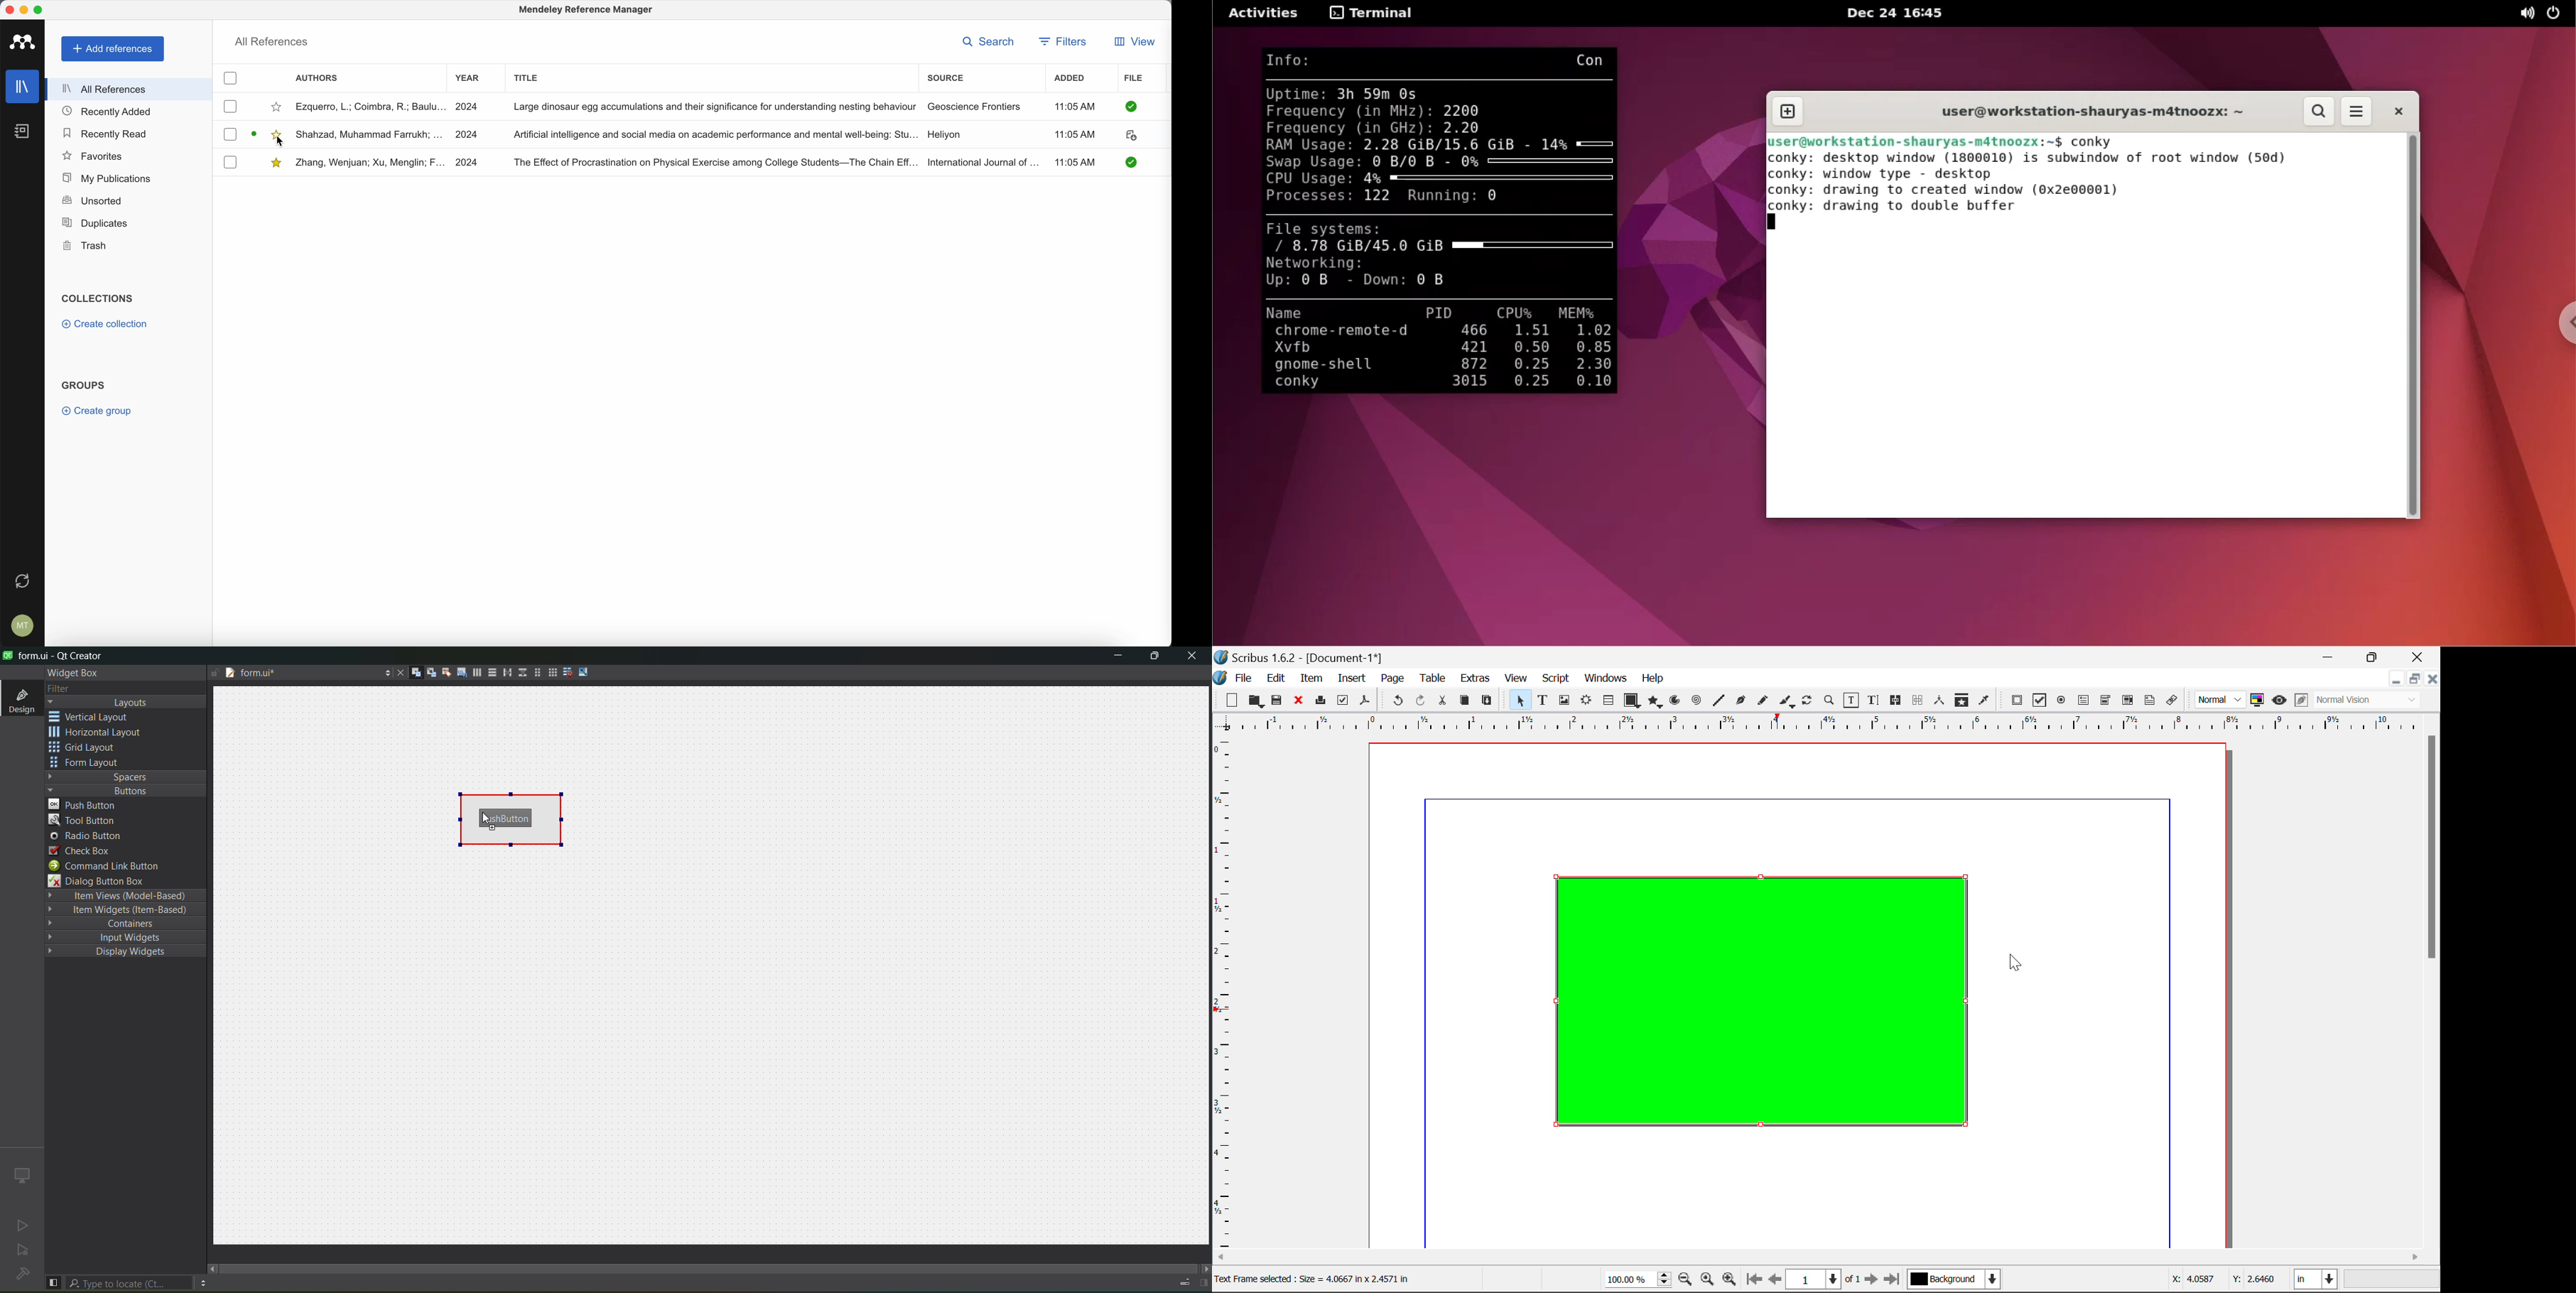 The width and height of the screenshot is (2576, 1316). Describe the element at coordinates (1065, 41) in the screenshot. I see `filters` at that location.